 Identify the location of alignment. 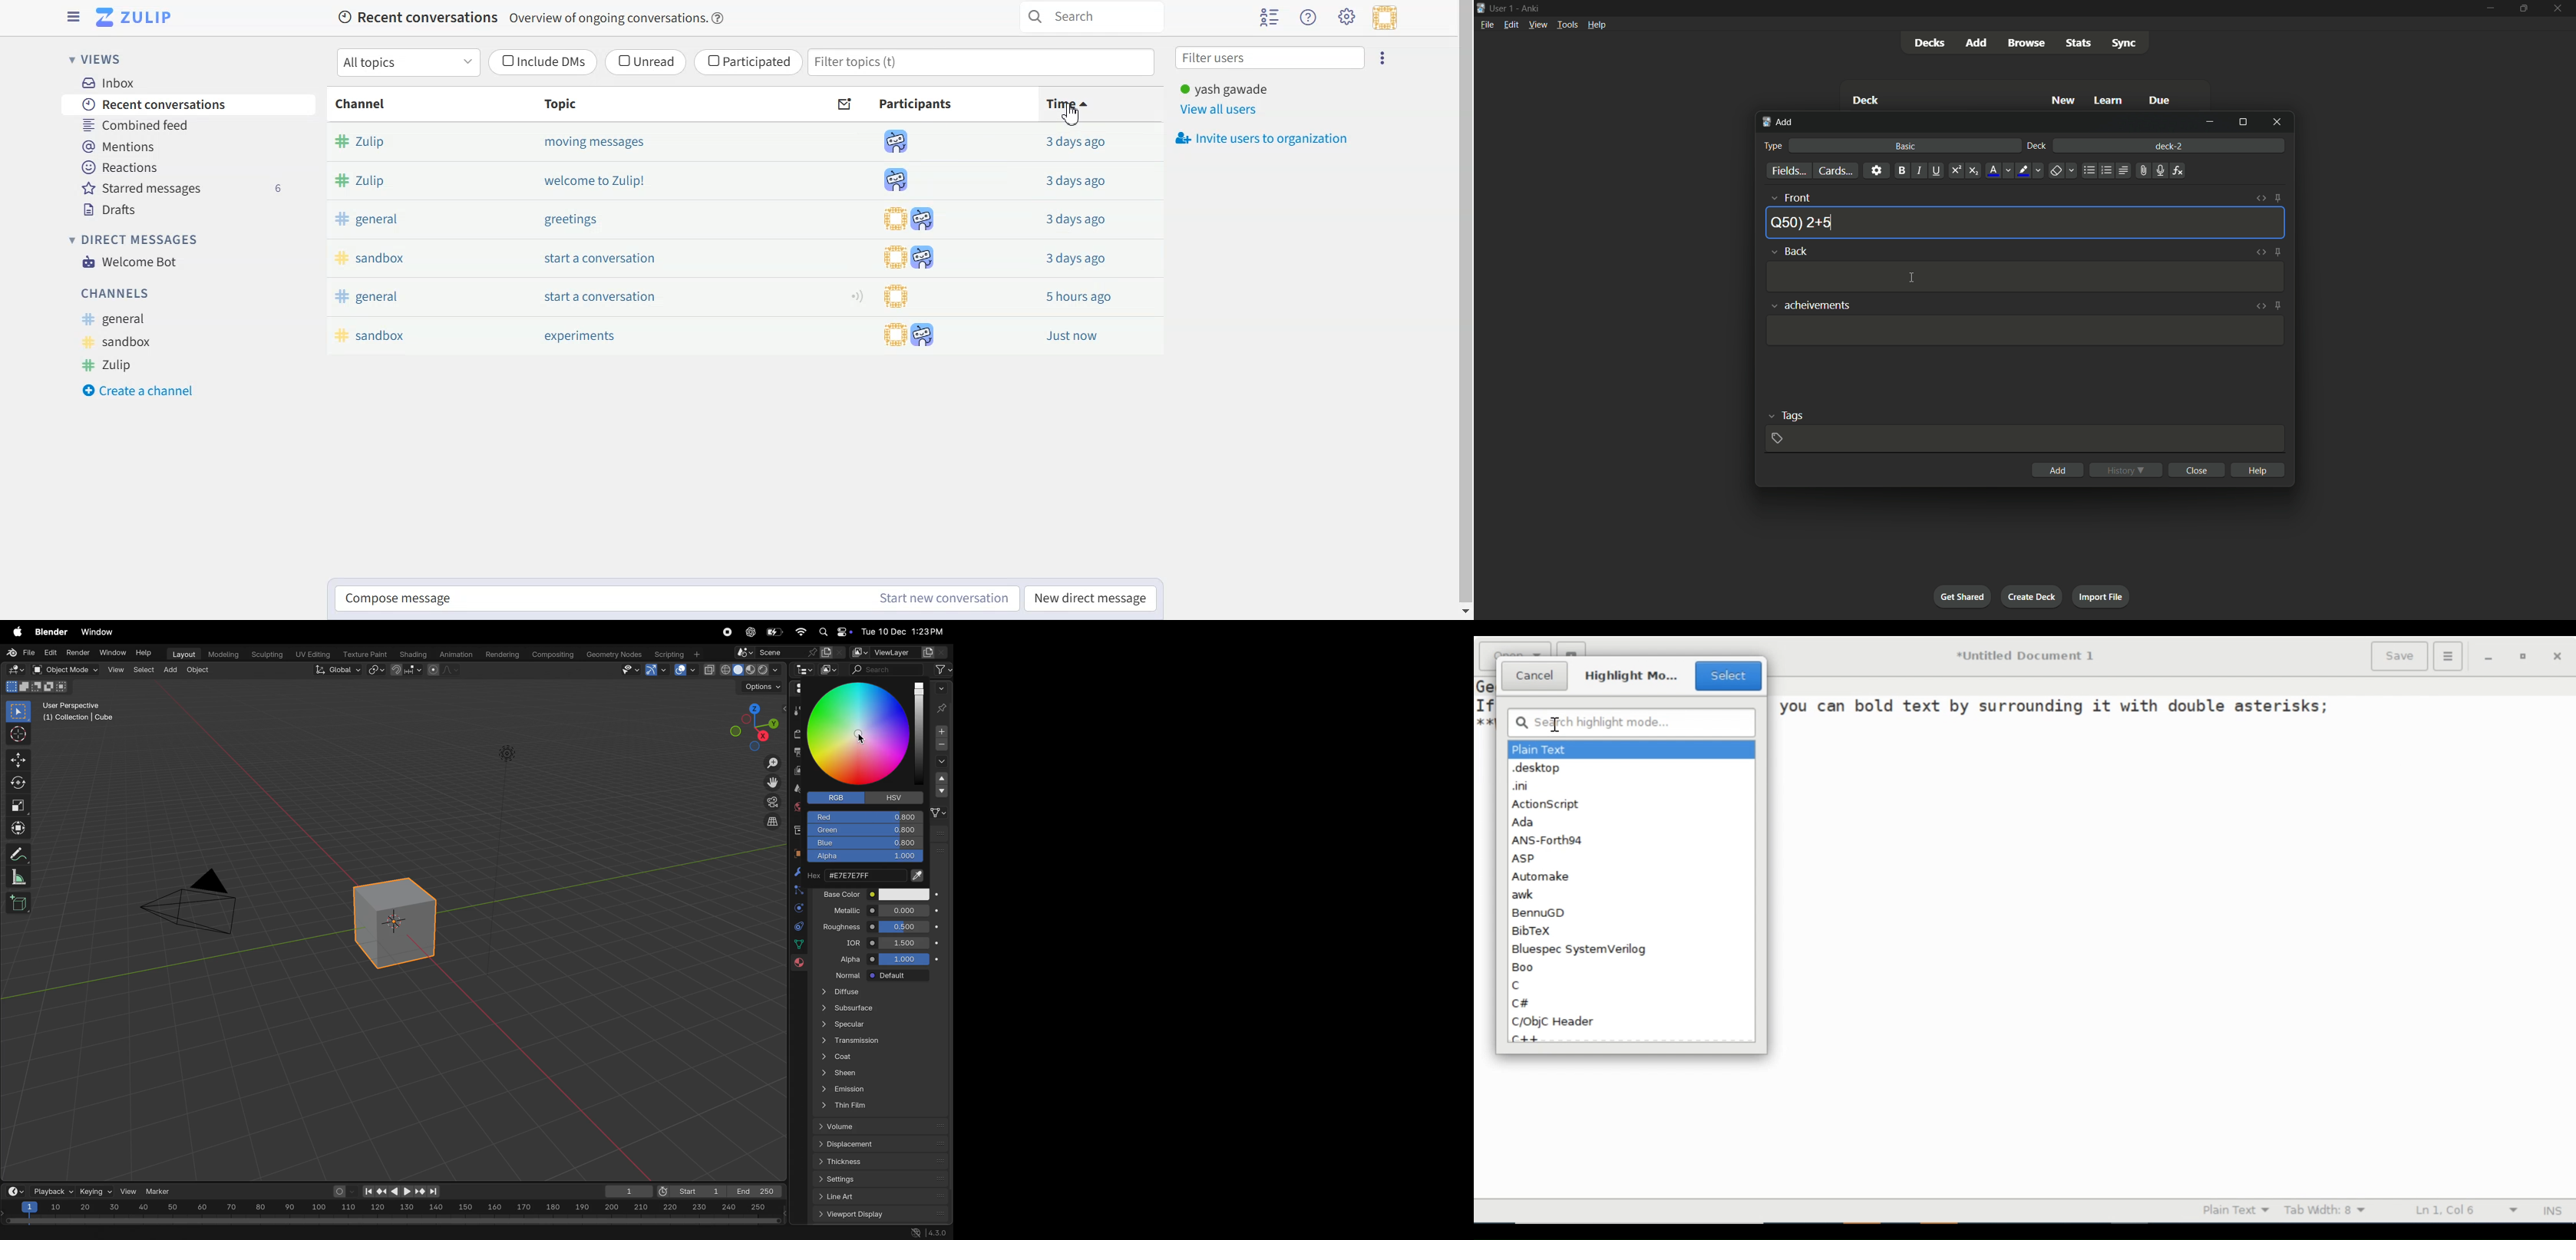
(2123, 170).